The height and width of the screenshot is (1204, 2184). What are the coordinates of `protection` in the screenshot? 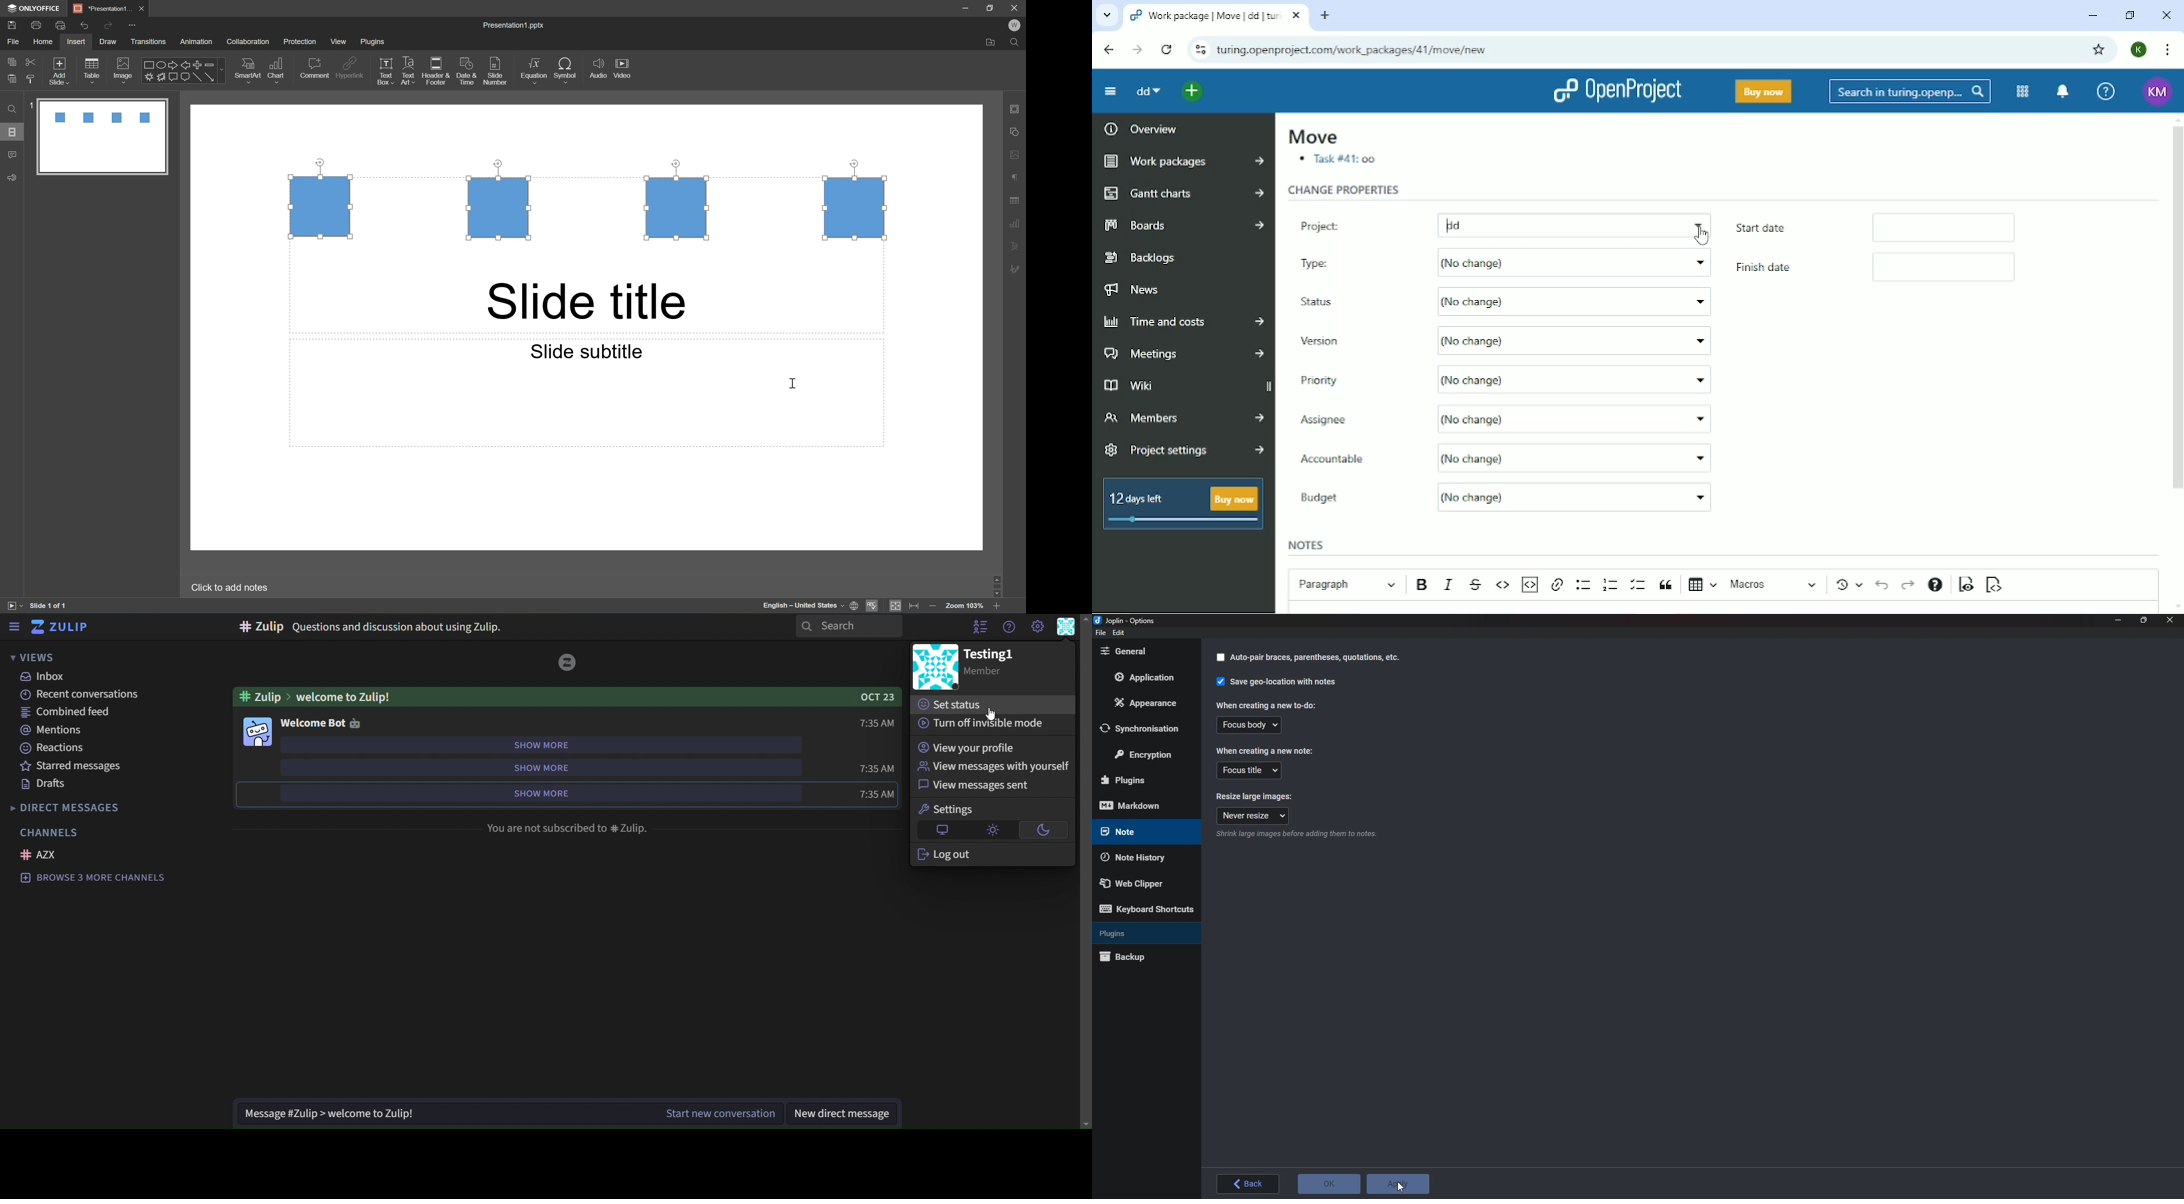 It's located at (301, 42).